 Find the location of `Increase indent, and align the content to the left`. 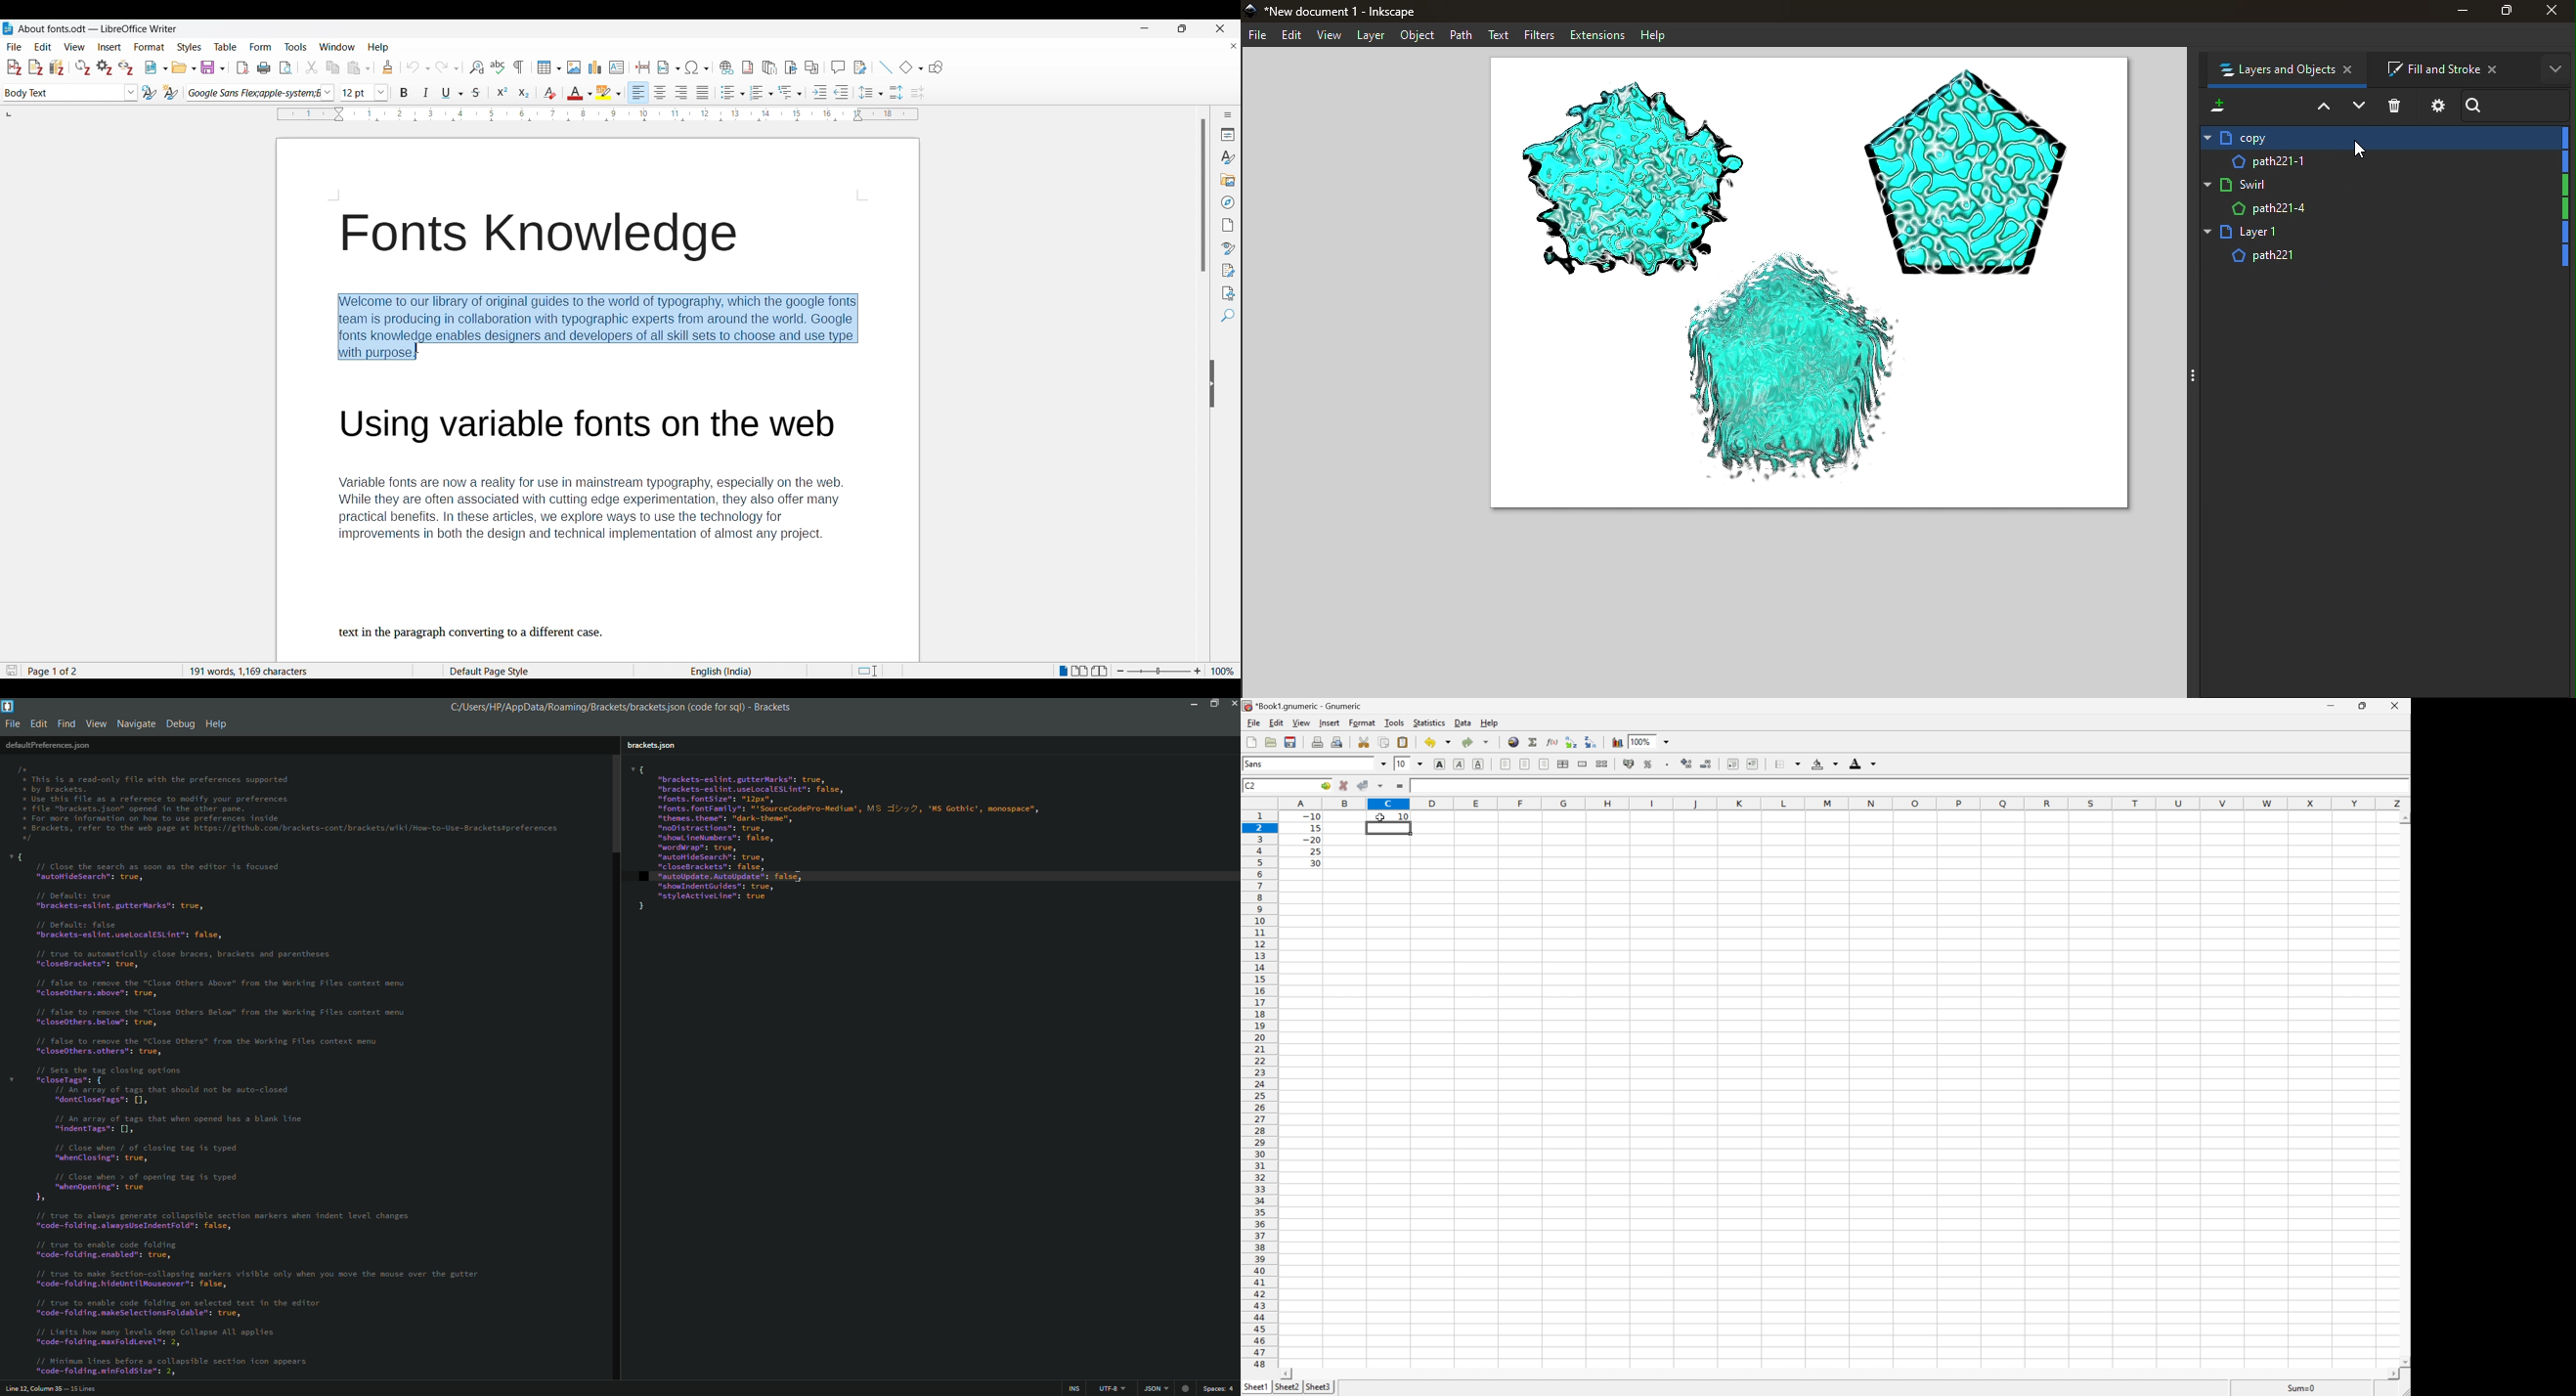

Increase indent, and align the content to the left is located at coordinates (1752, 763).